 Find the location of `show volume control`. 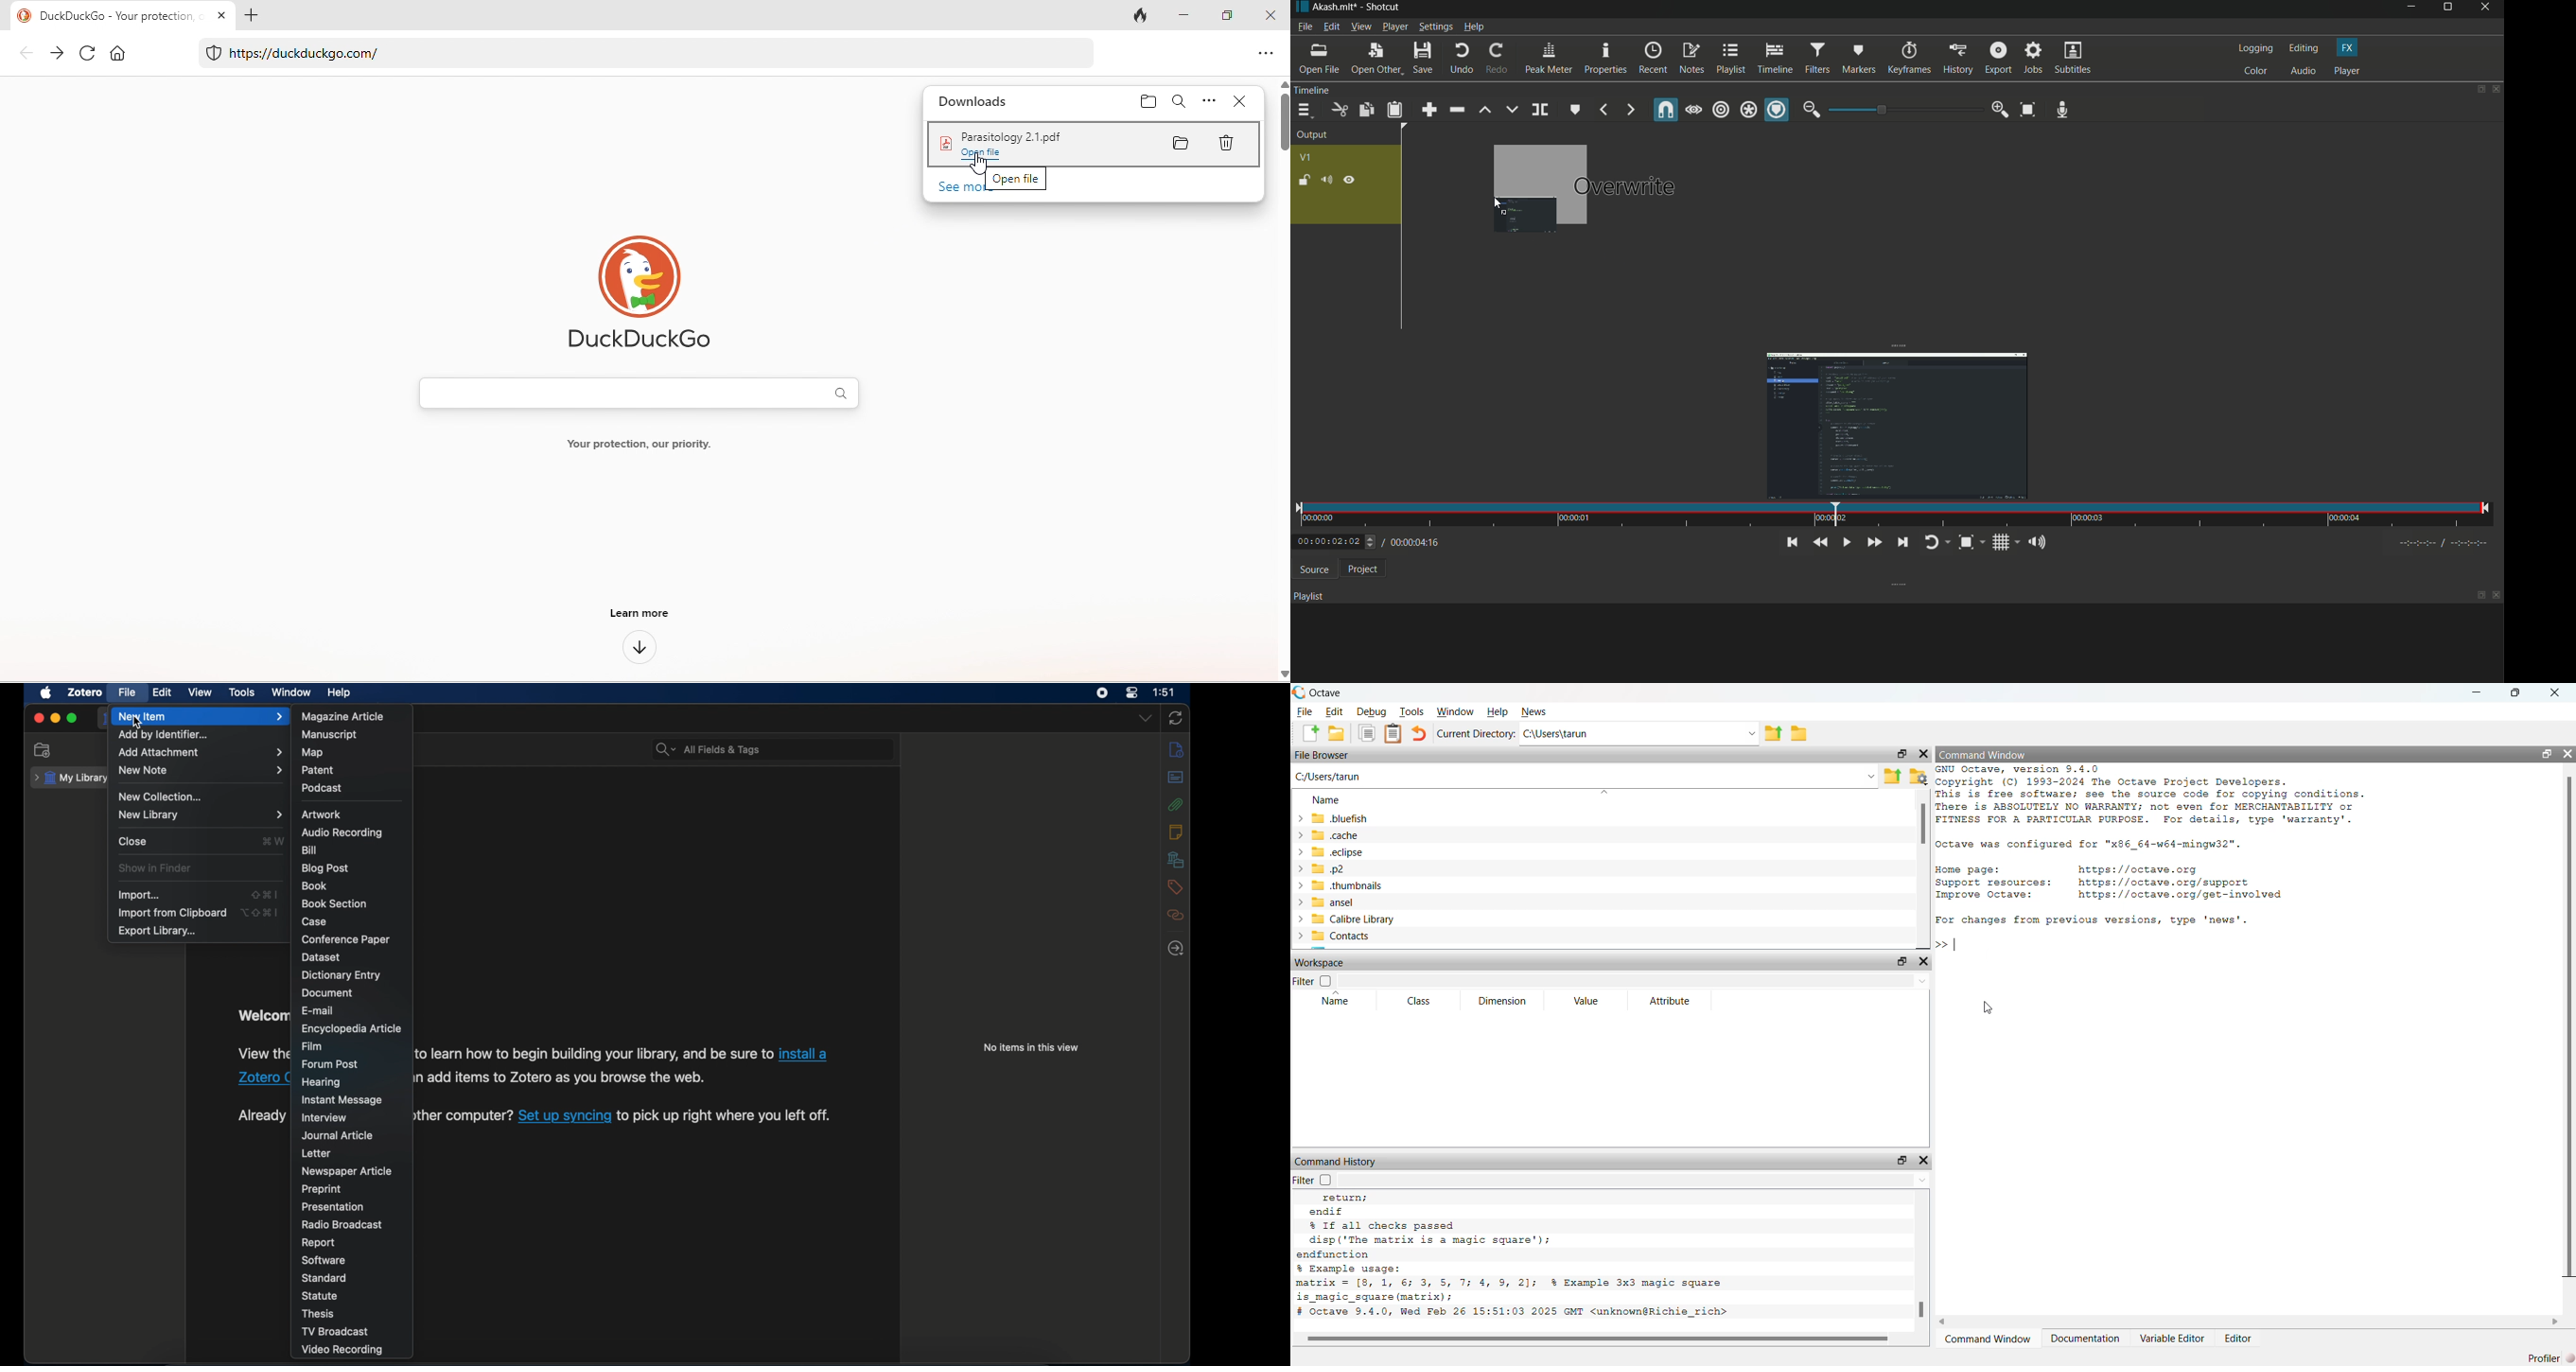

show volume control is located at coordinates (2040, 541).